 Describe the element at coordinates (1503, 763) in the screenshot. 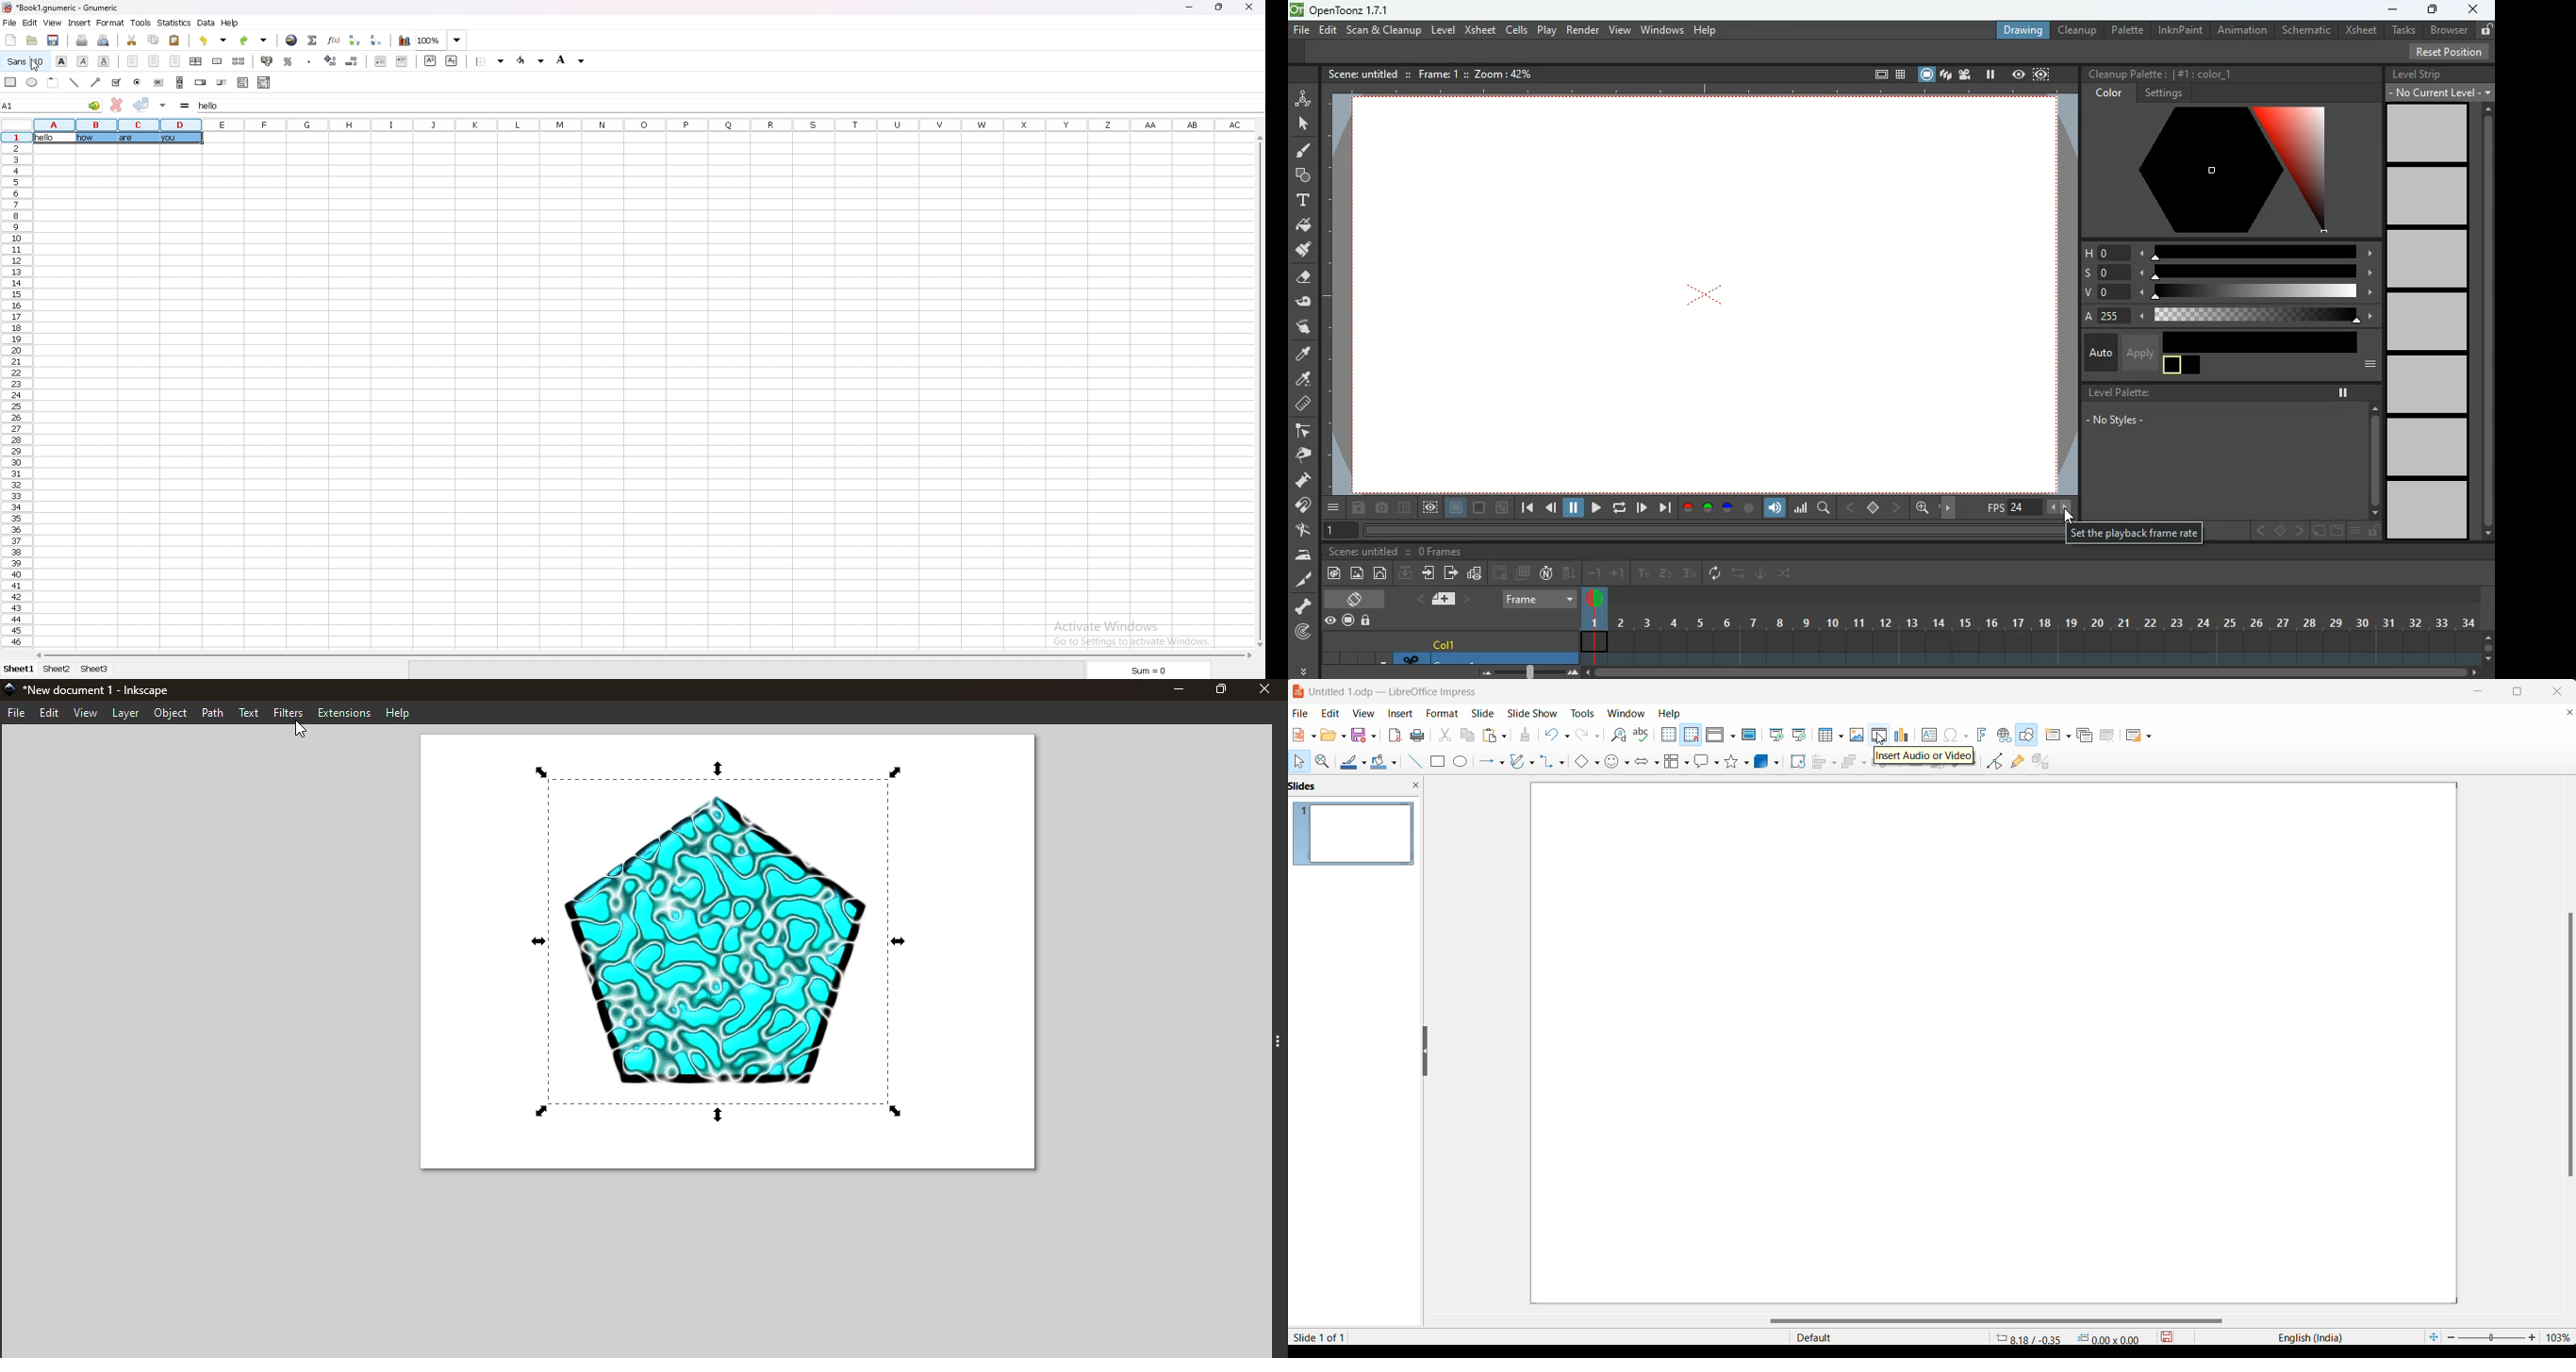

I see `line and arrows options dropdown button` at that location.